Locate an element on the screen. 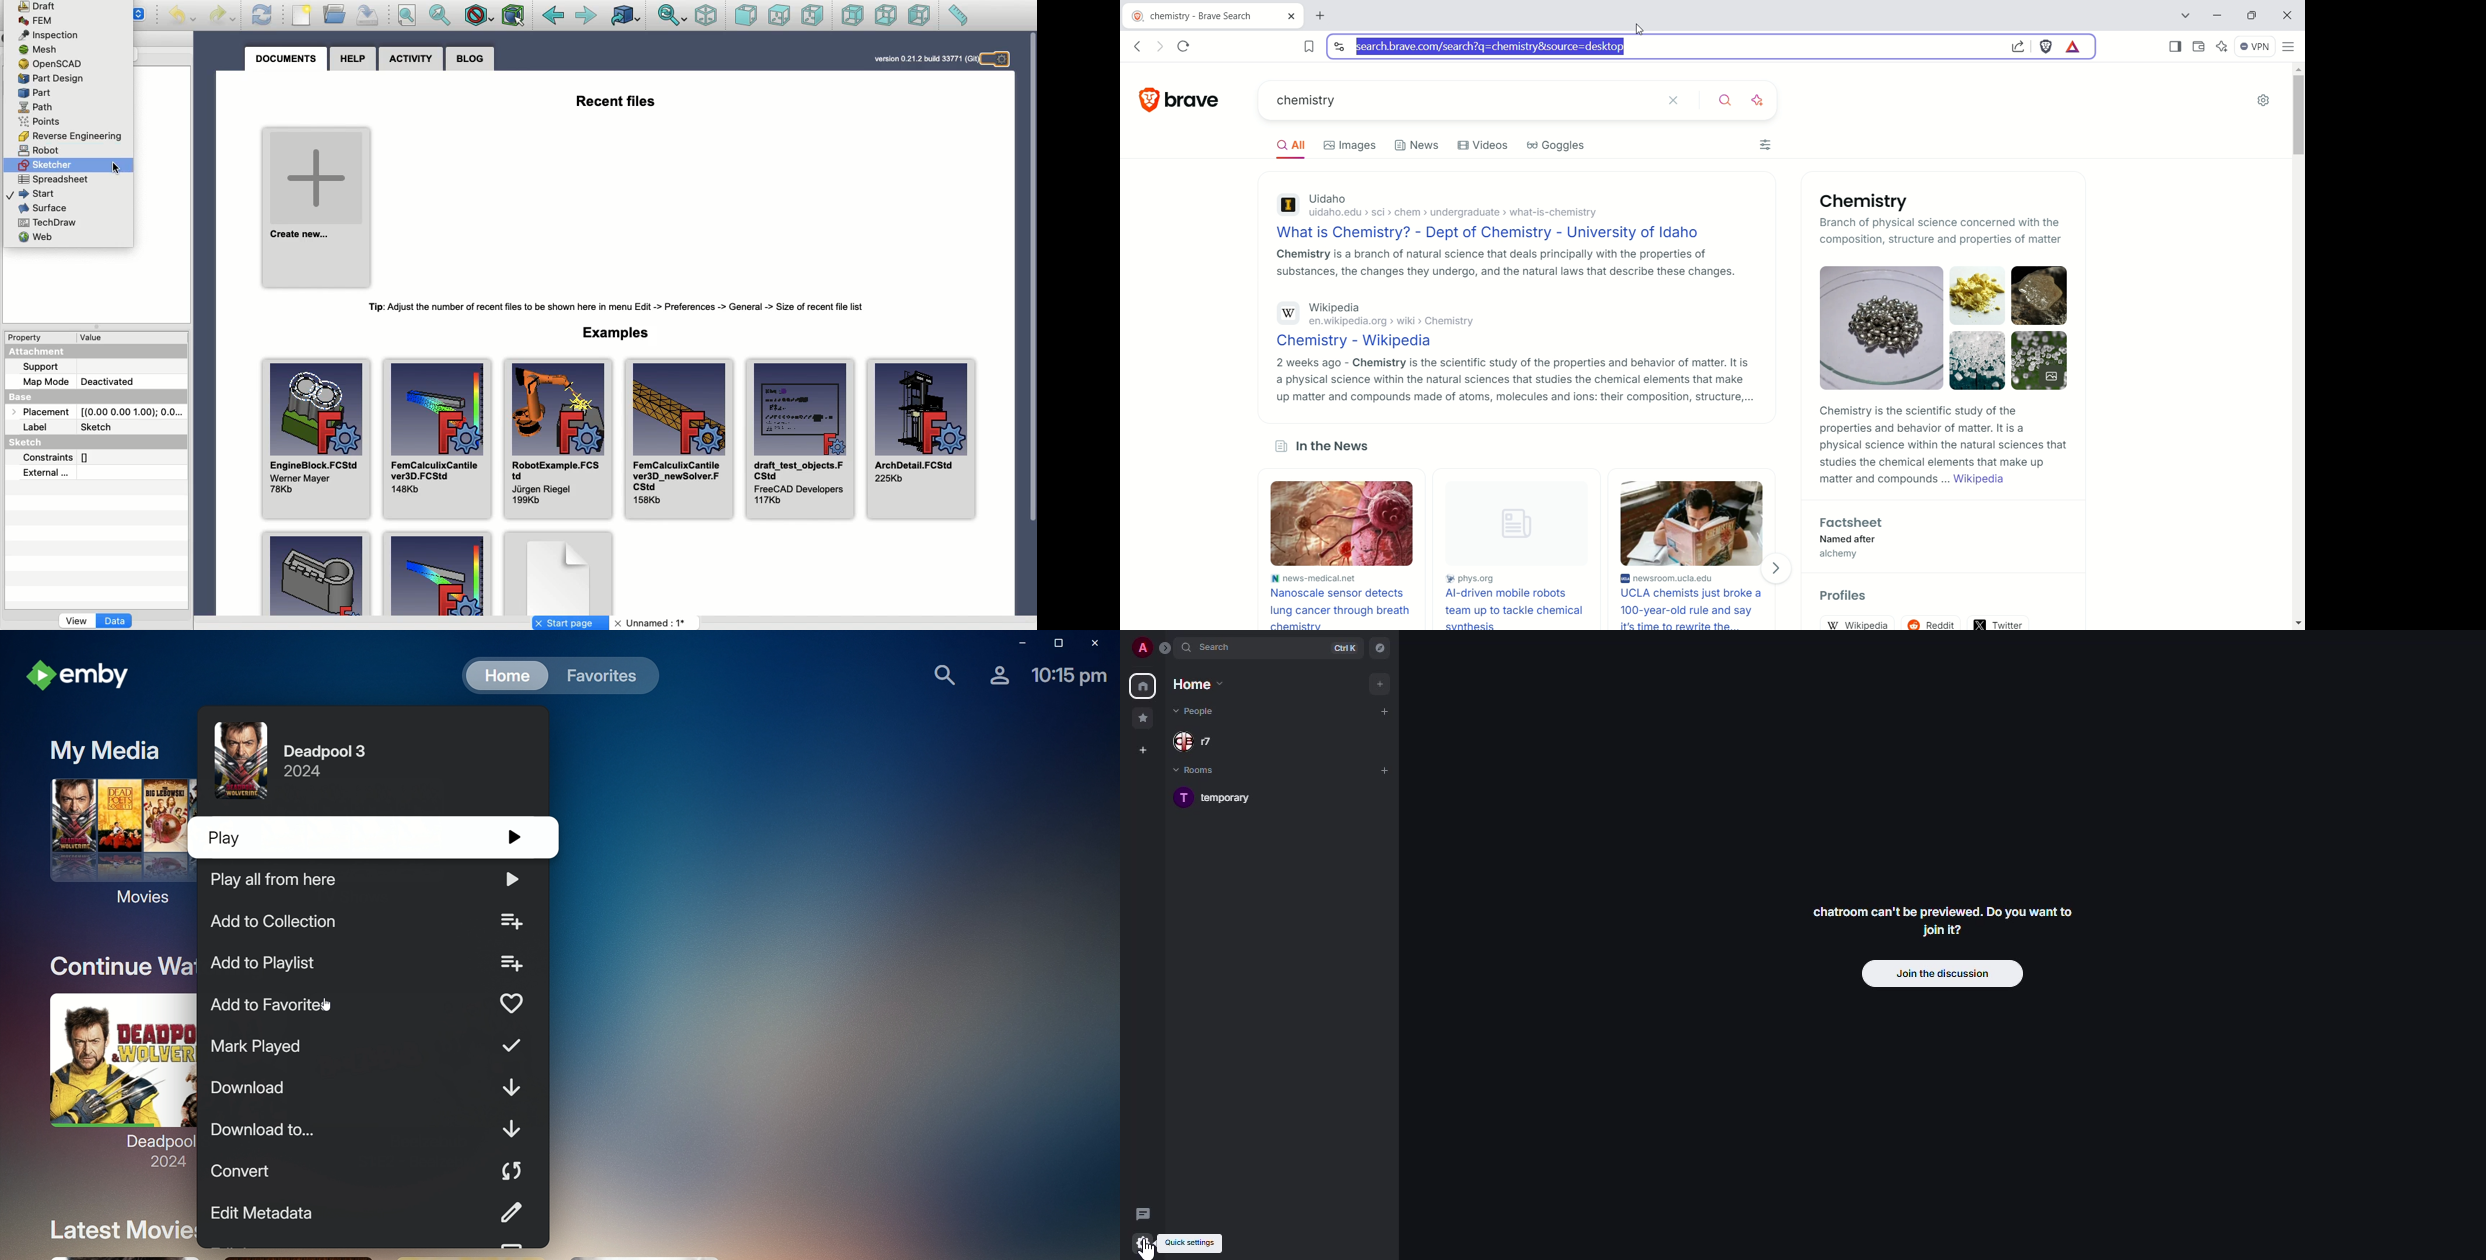  add is located at coordinates (1385, 773).